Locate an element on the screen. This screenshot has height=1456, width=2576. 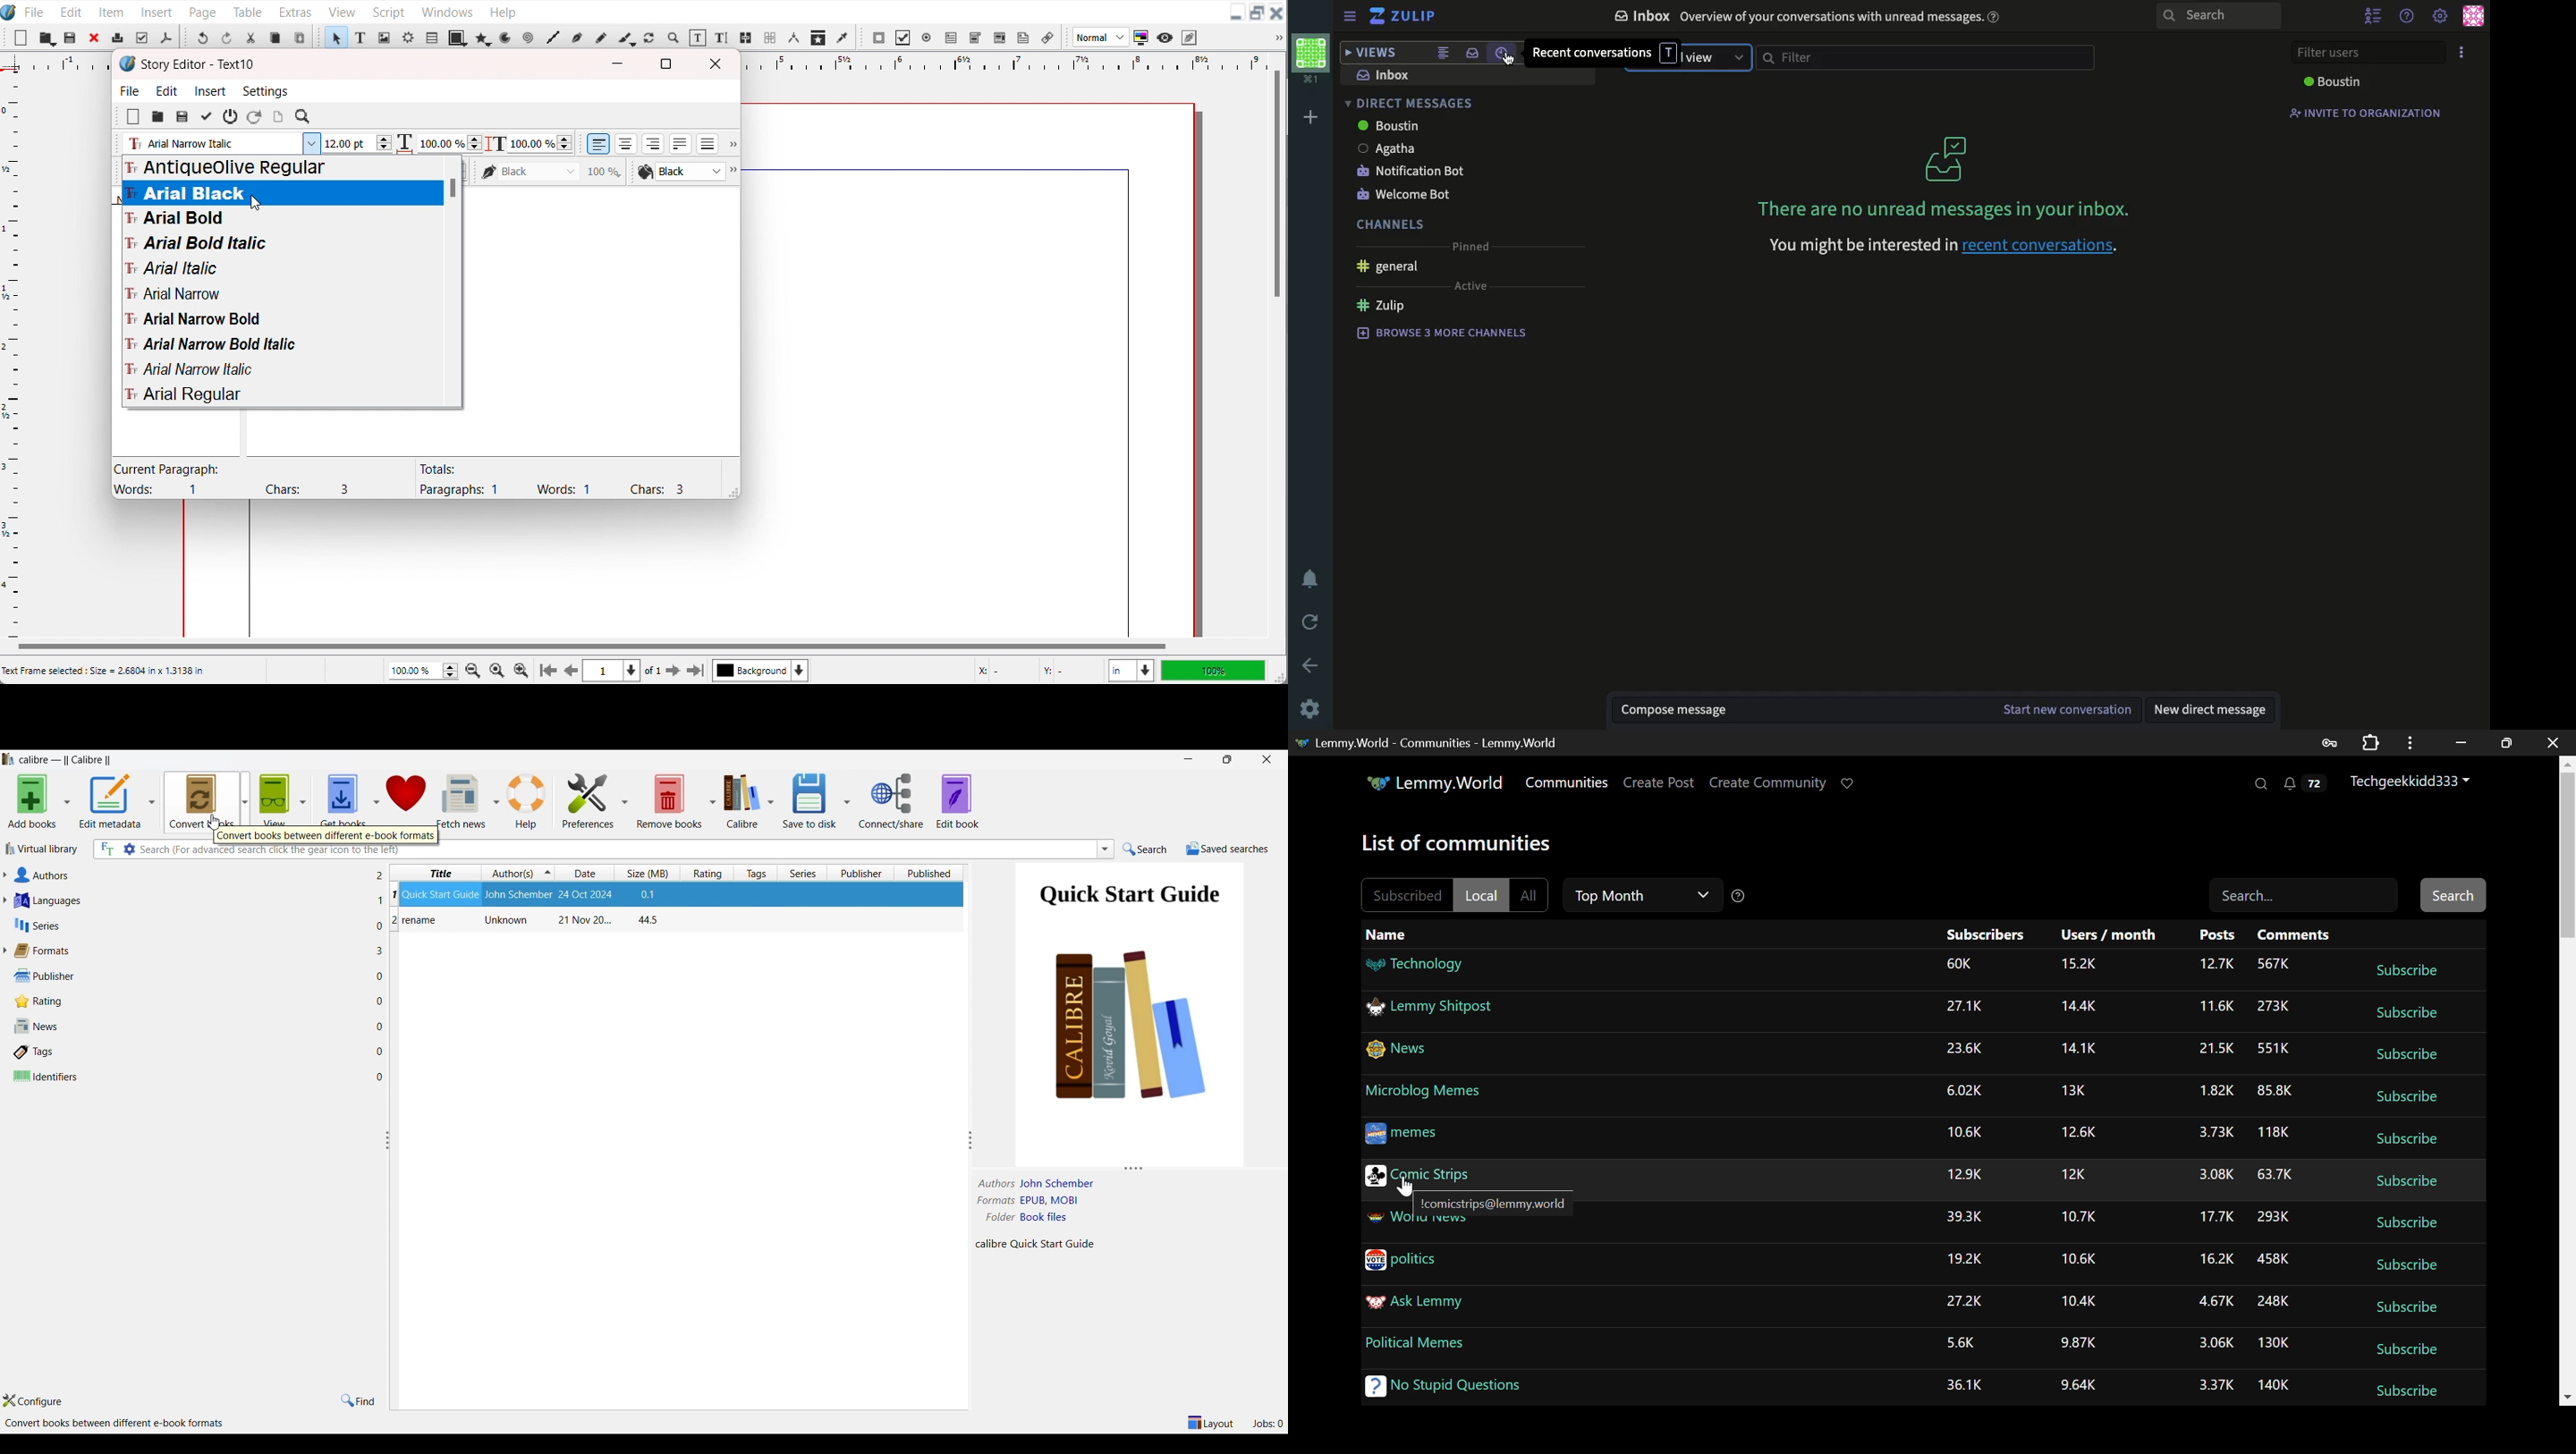
View options is located at coordinates (304, 800).